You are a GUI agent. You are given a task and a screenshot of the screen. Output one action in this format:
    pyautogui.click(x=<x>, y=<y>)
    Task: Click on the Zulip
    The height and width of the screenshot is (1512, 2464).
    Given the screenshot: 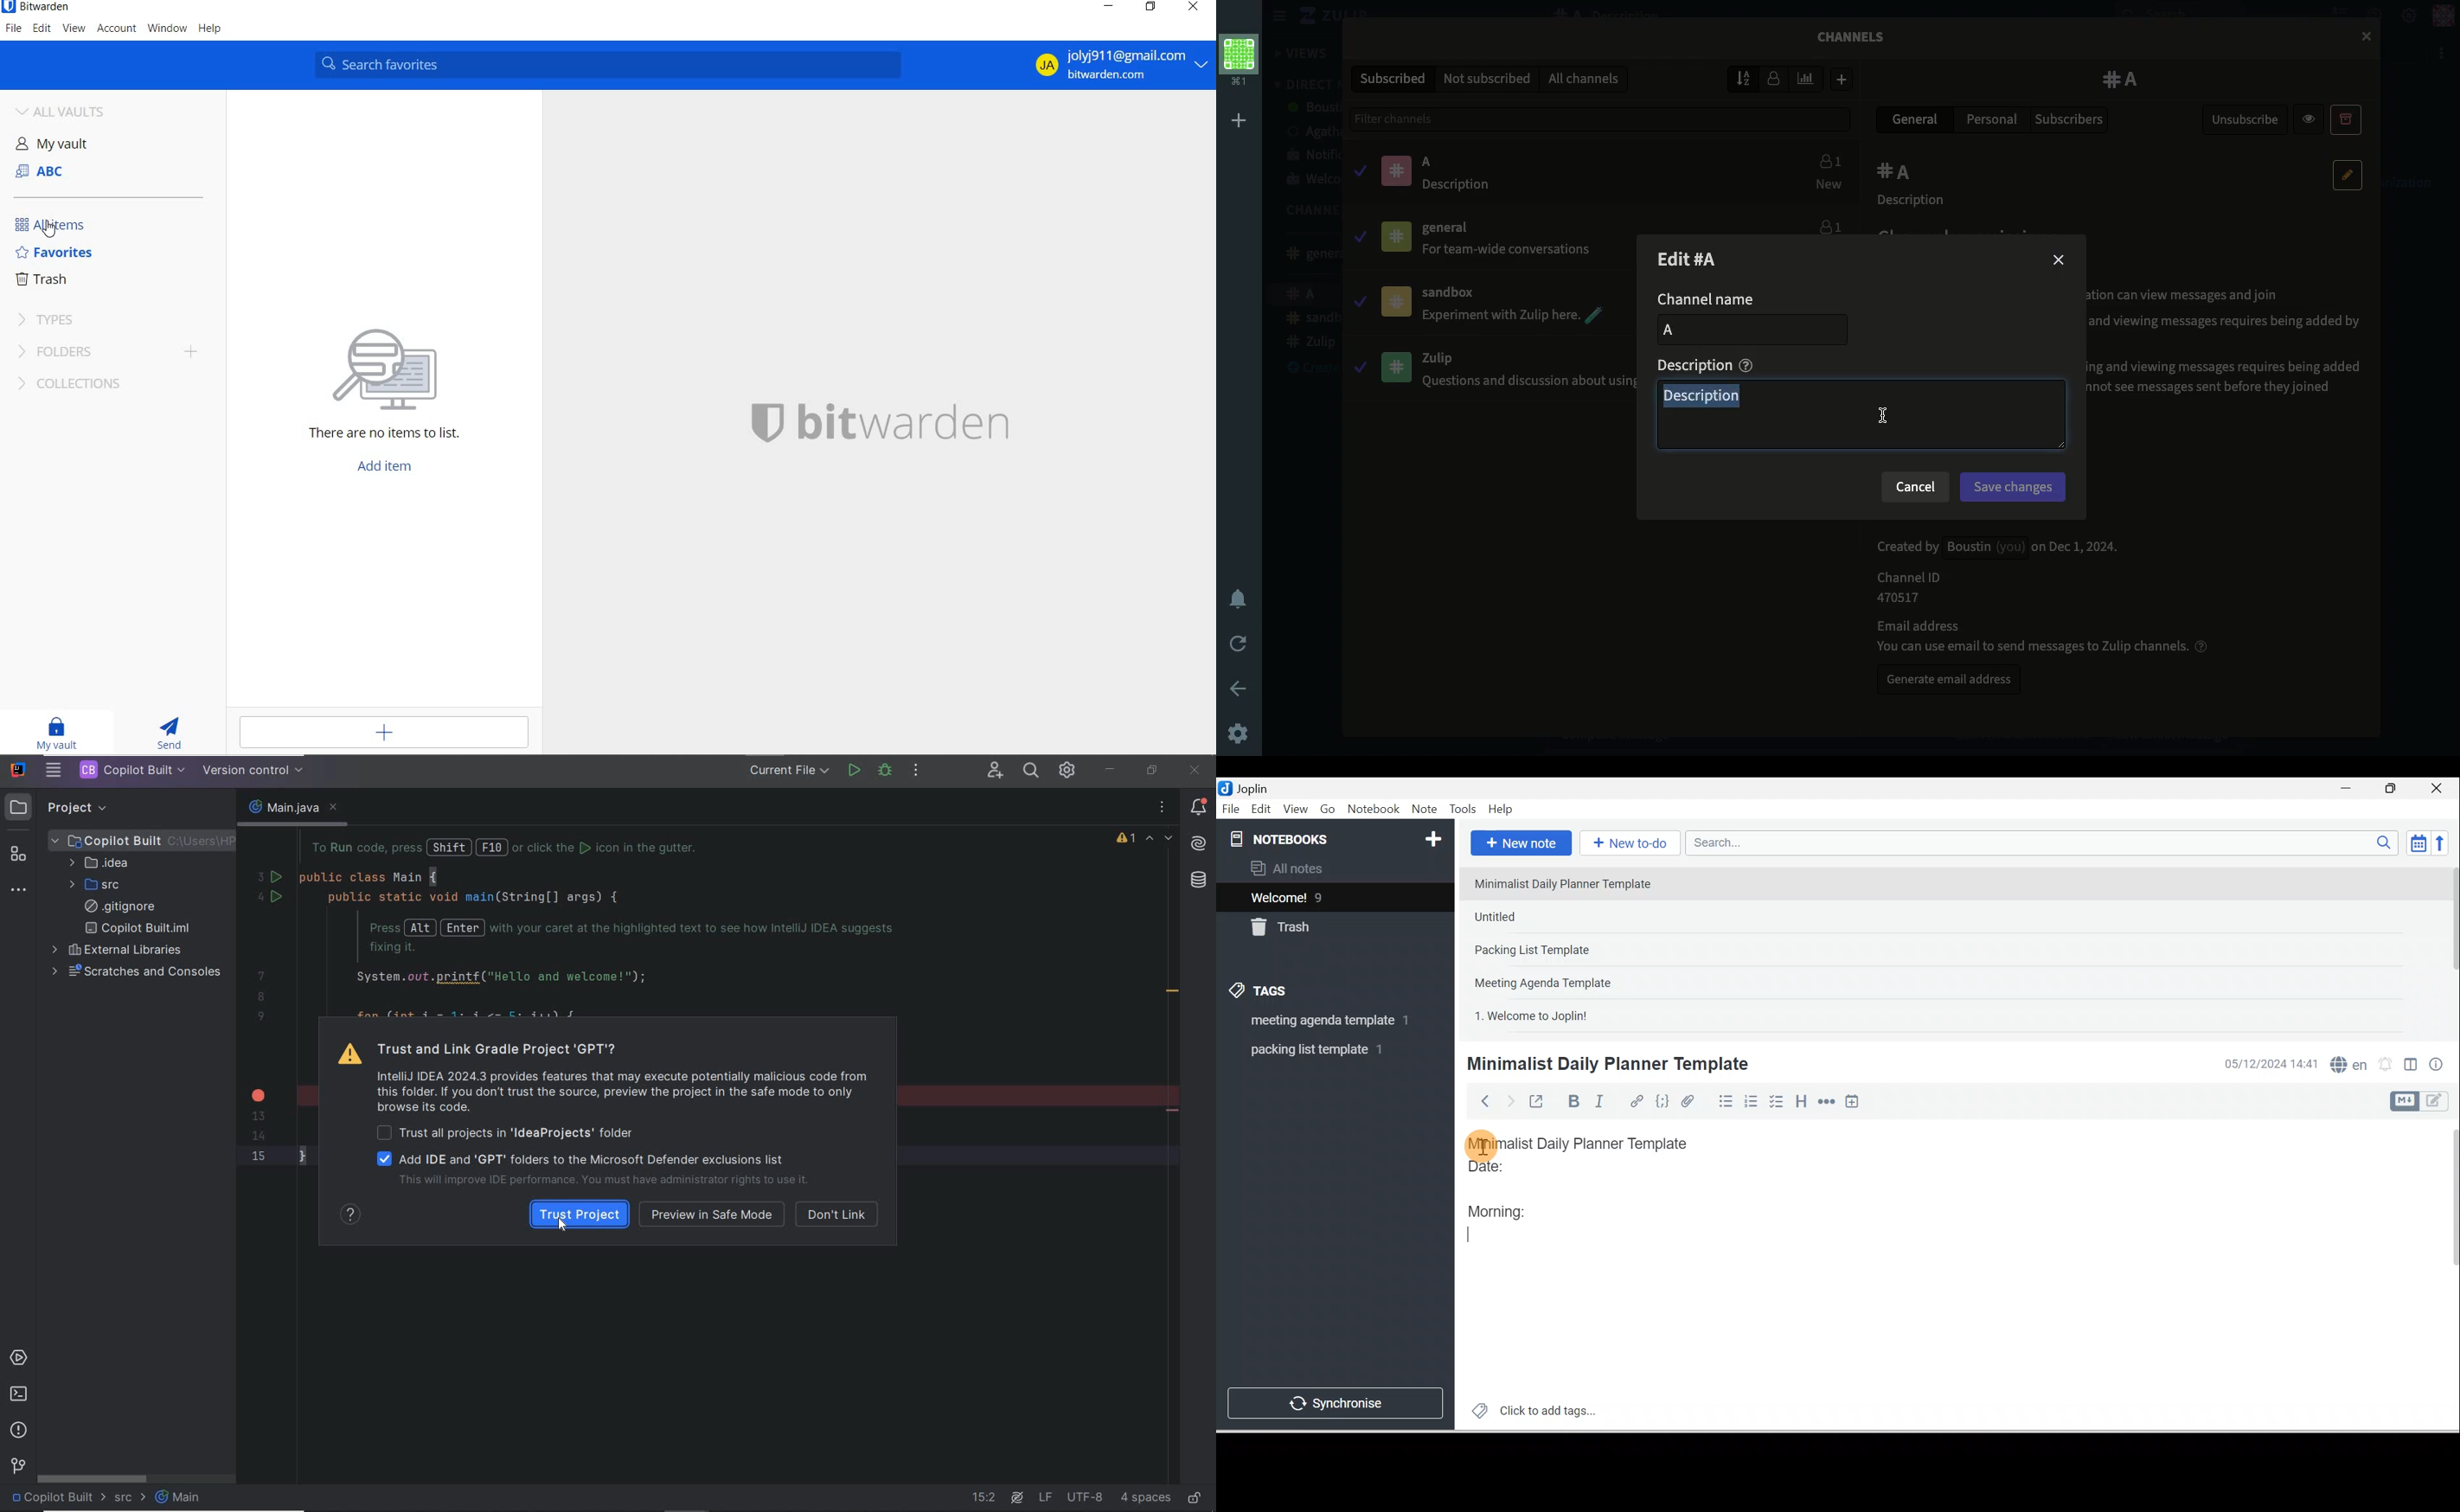 What is the action you would take?
    pyautogui.click(x=1488, y=368)
    